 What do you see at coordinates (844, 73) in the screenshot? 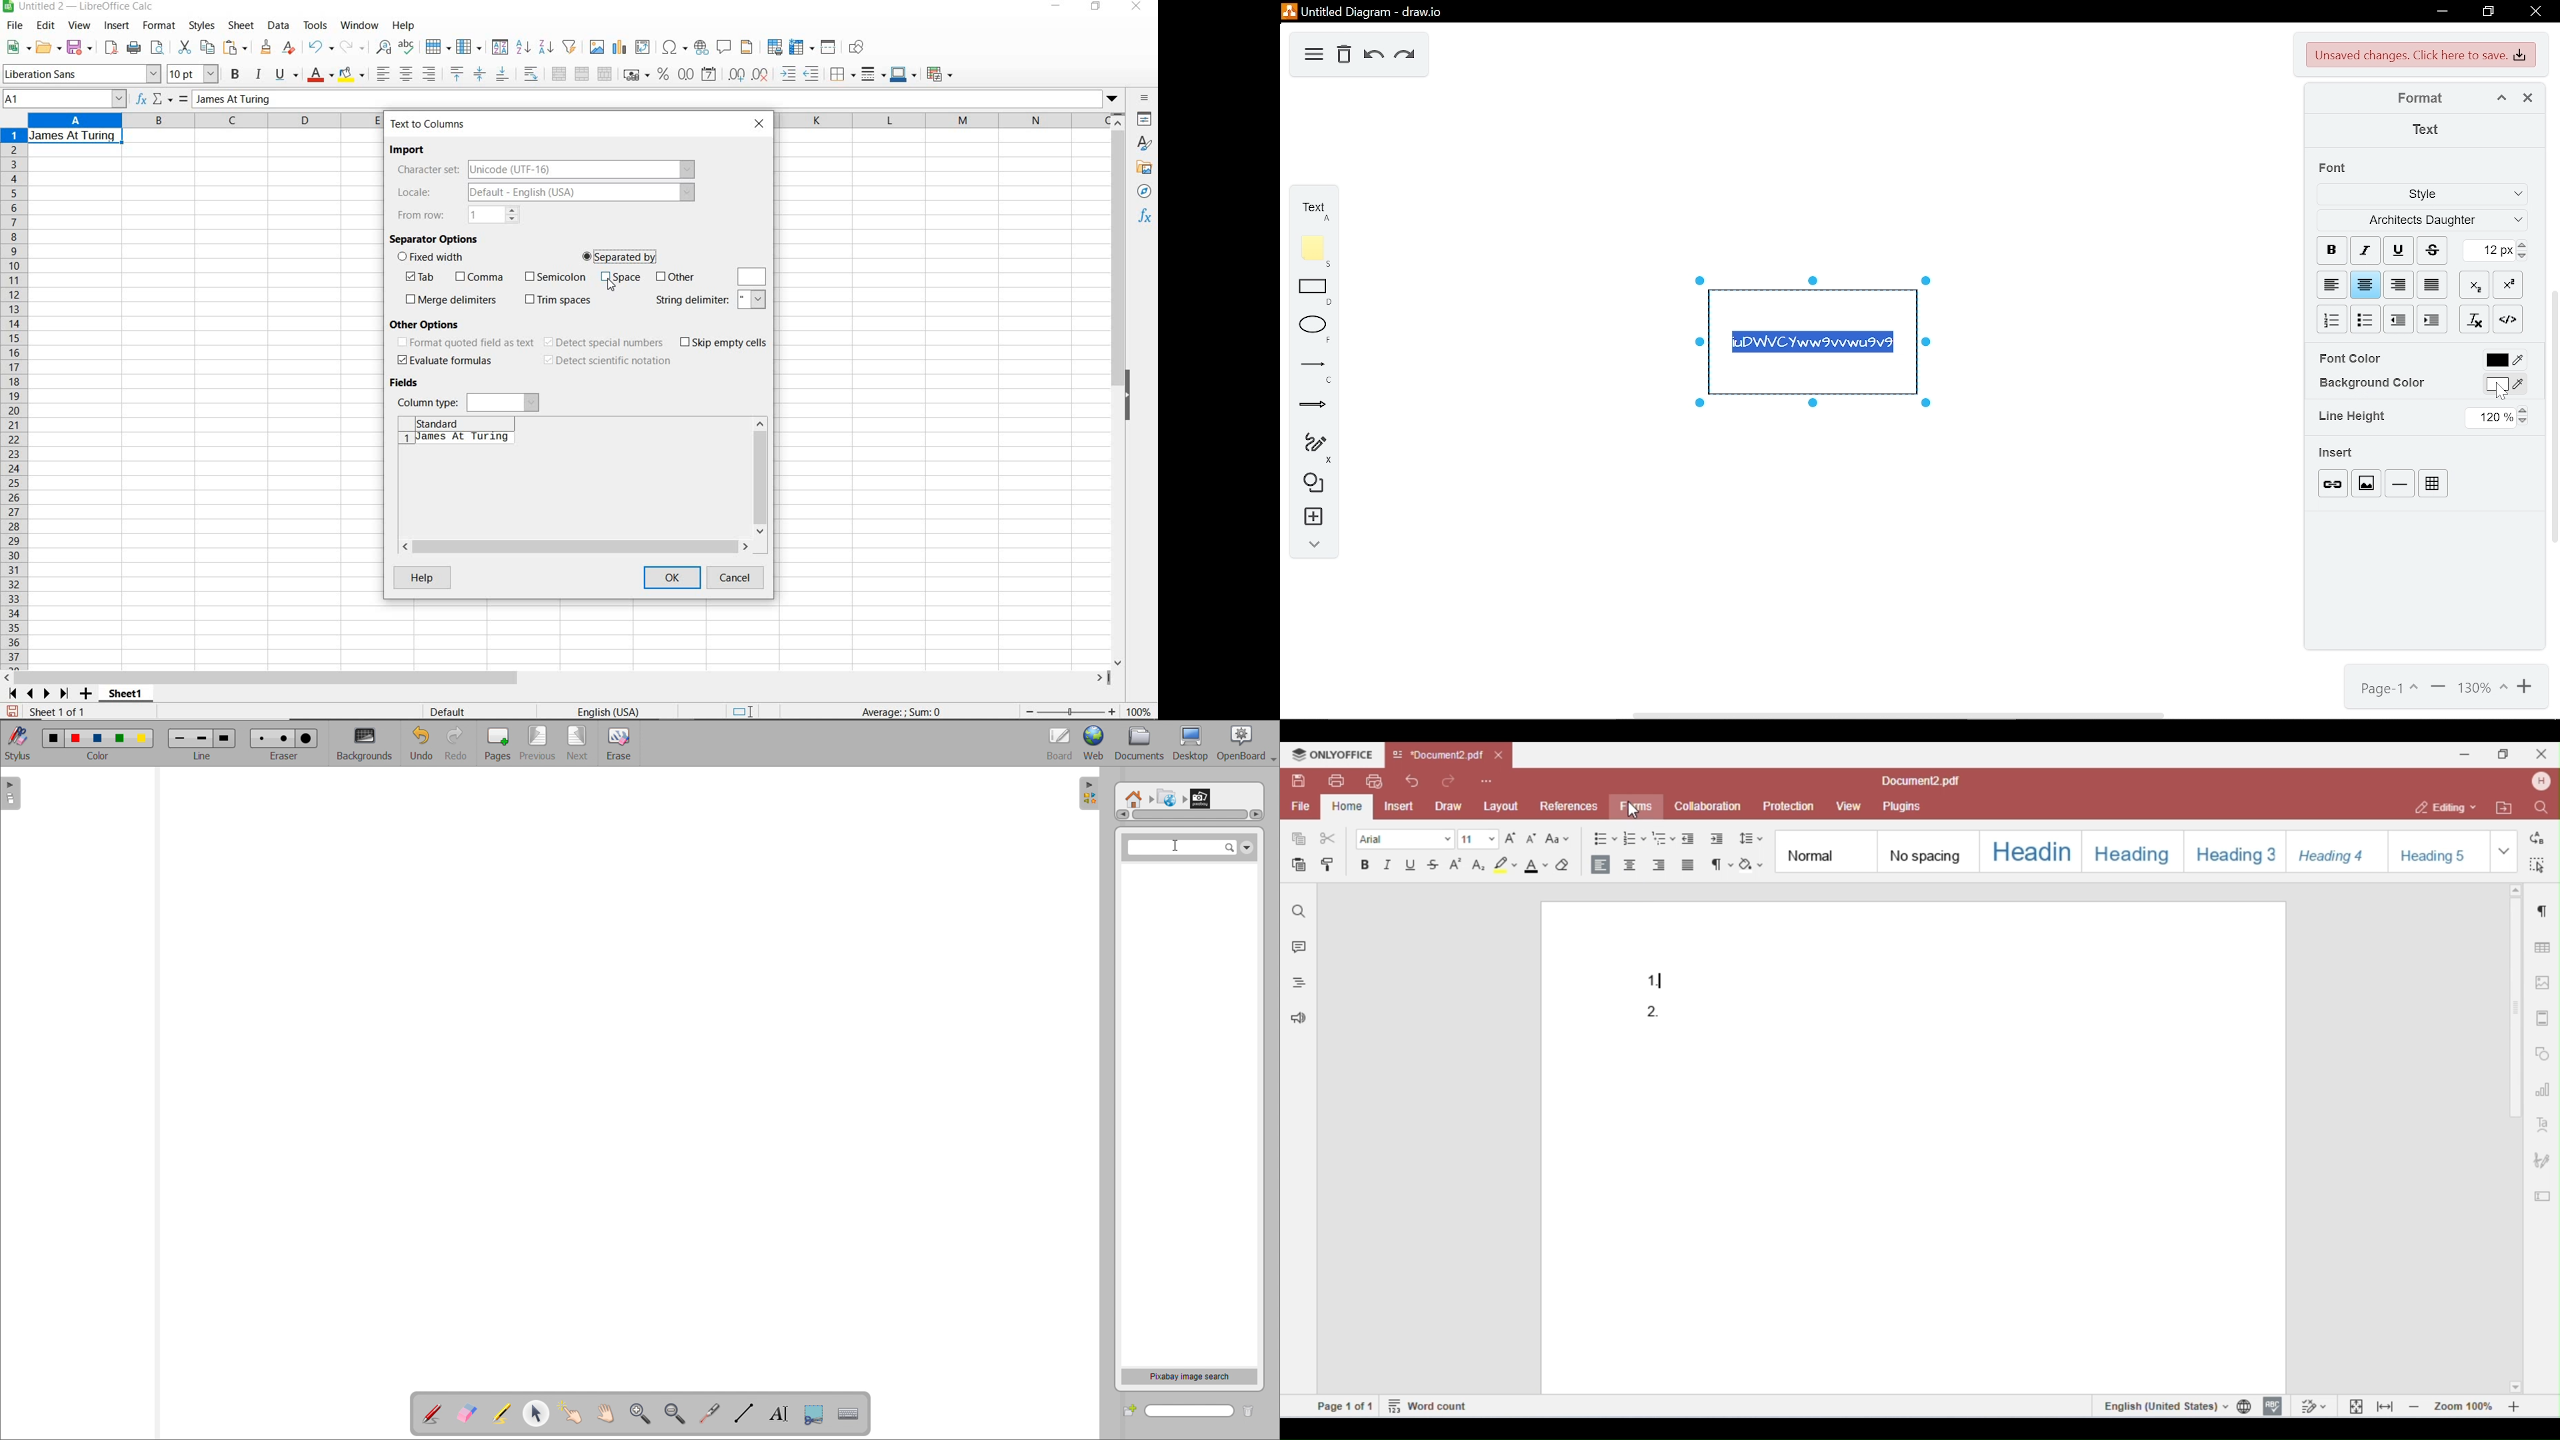
I see `border style` at bounding box center [844, 73].